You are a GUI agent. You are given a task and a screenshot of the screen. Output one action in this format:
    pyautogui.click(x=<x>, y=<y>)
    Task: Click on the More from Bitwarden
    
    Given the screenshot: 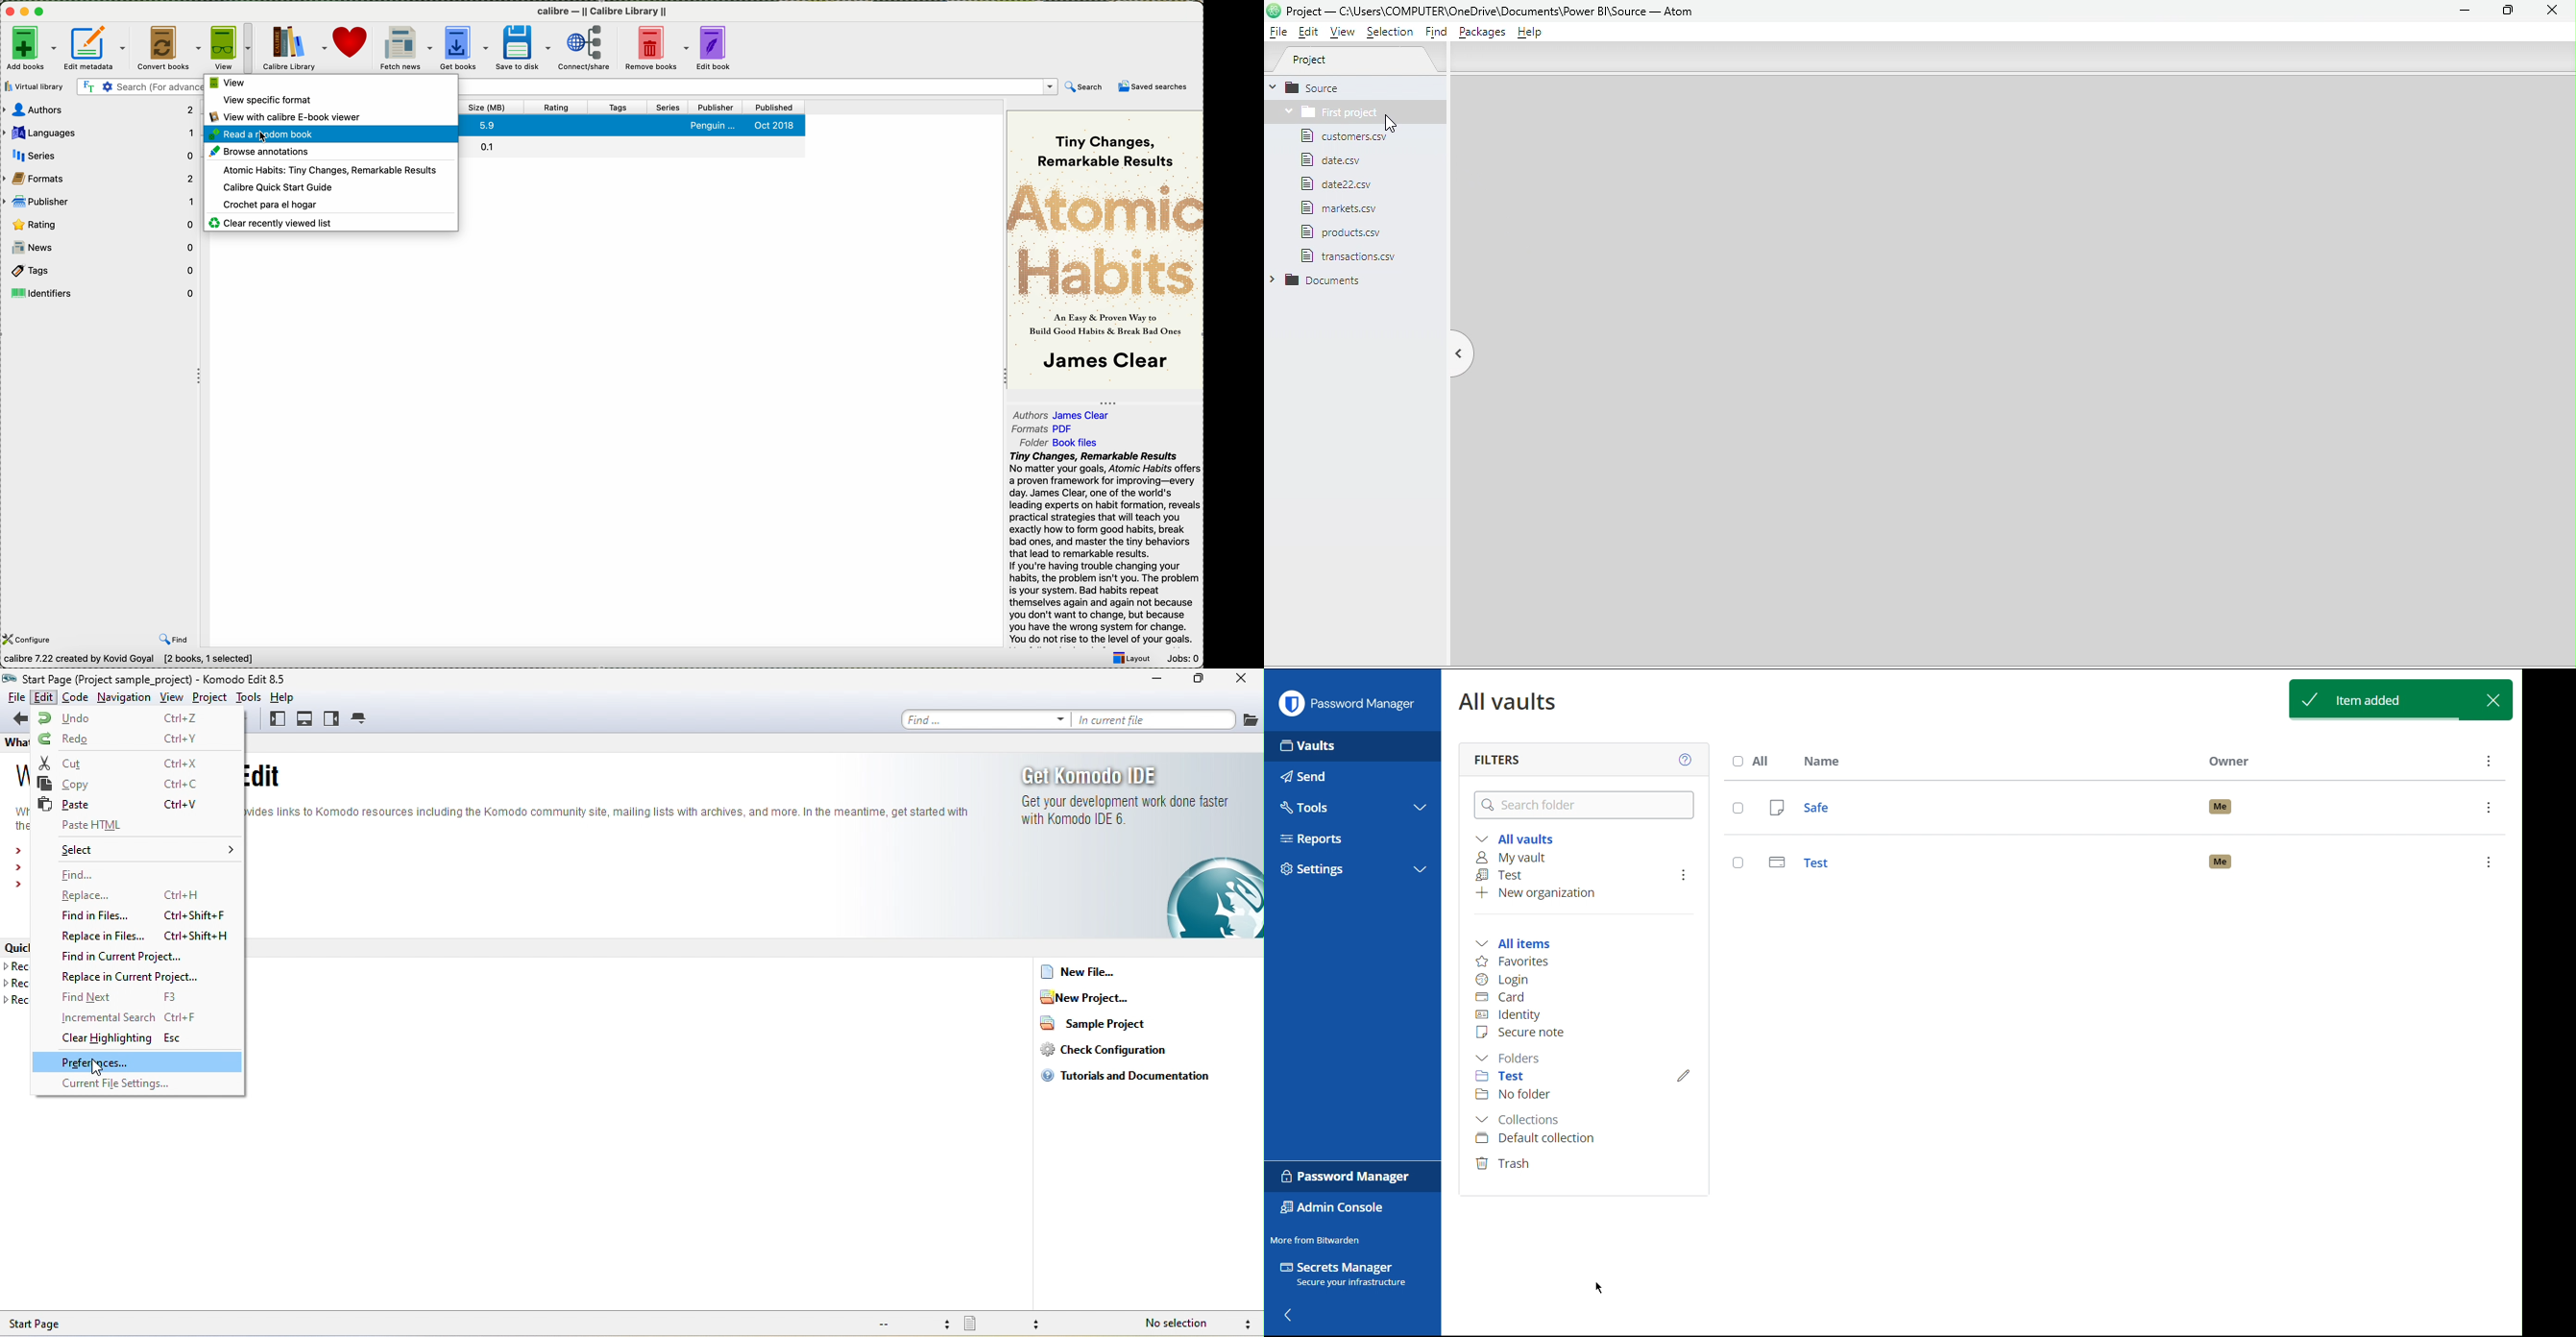 What is the action you would take?
    pyautogui.click(x=1317, y=1237)
    